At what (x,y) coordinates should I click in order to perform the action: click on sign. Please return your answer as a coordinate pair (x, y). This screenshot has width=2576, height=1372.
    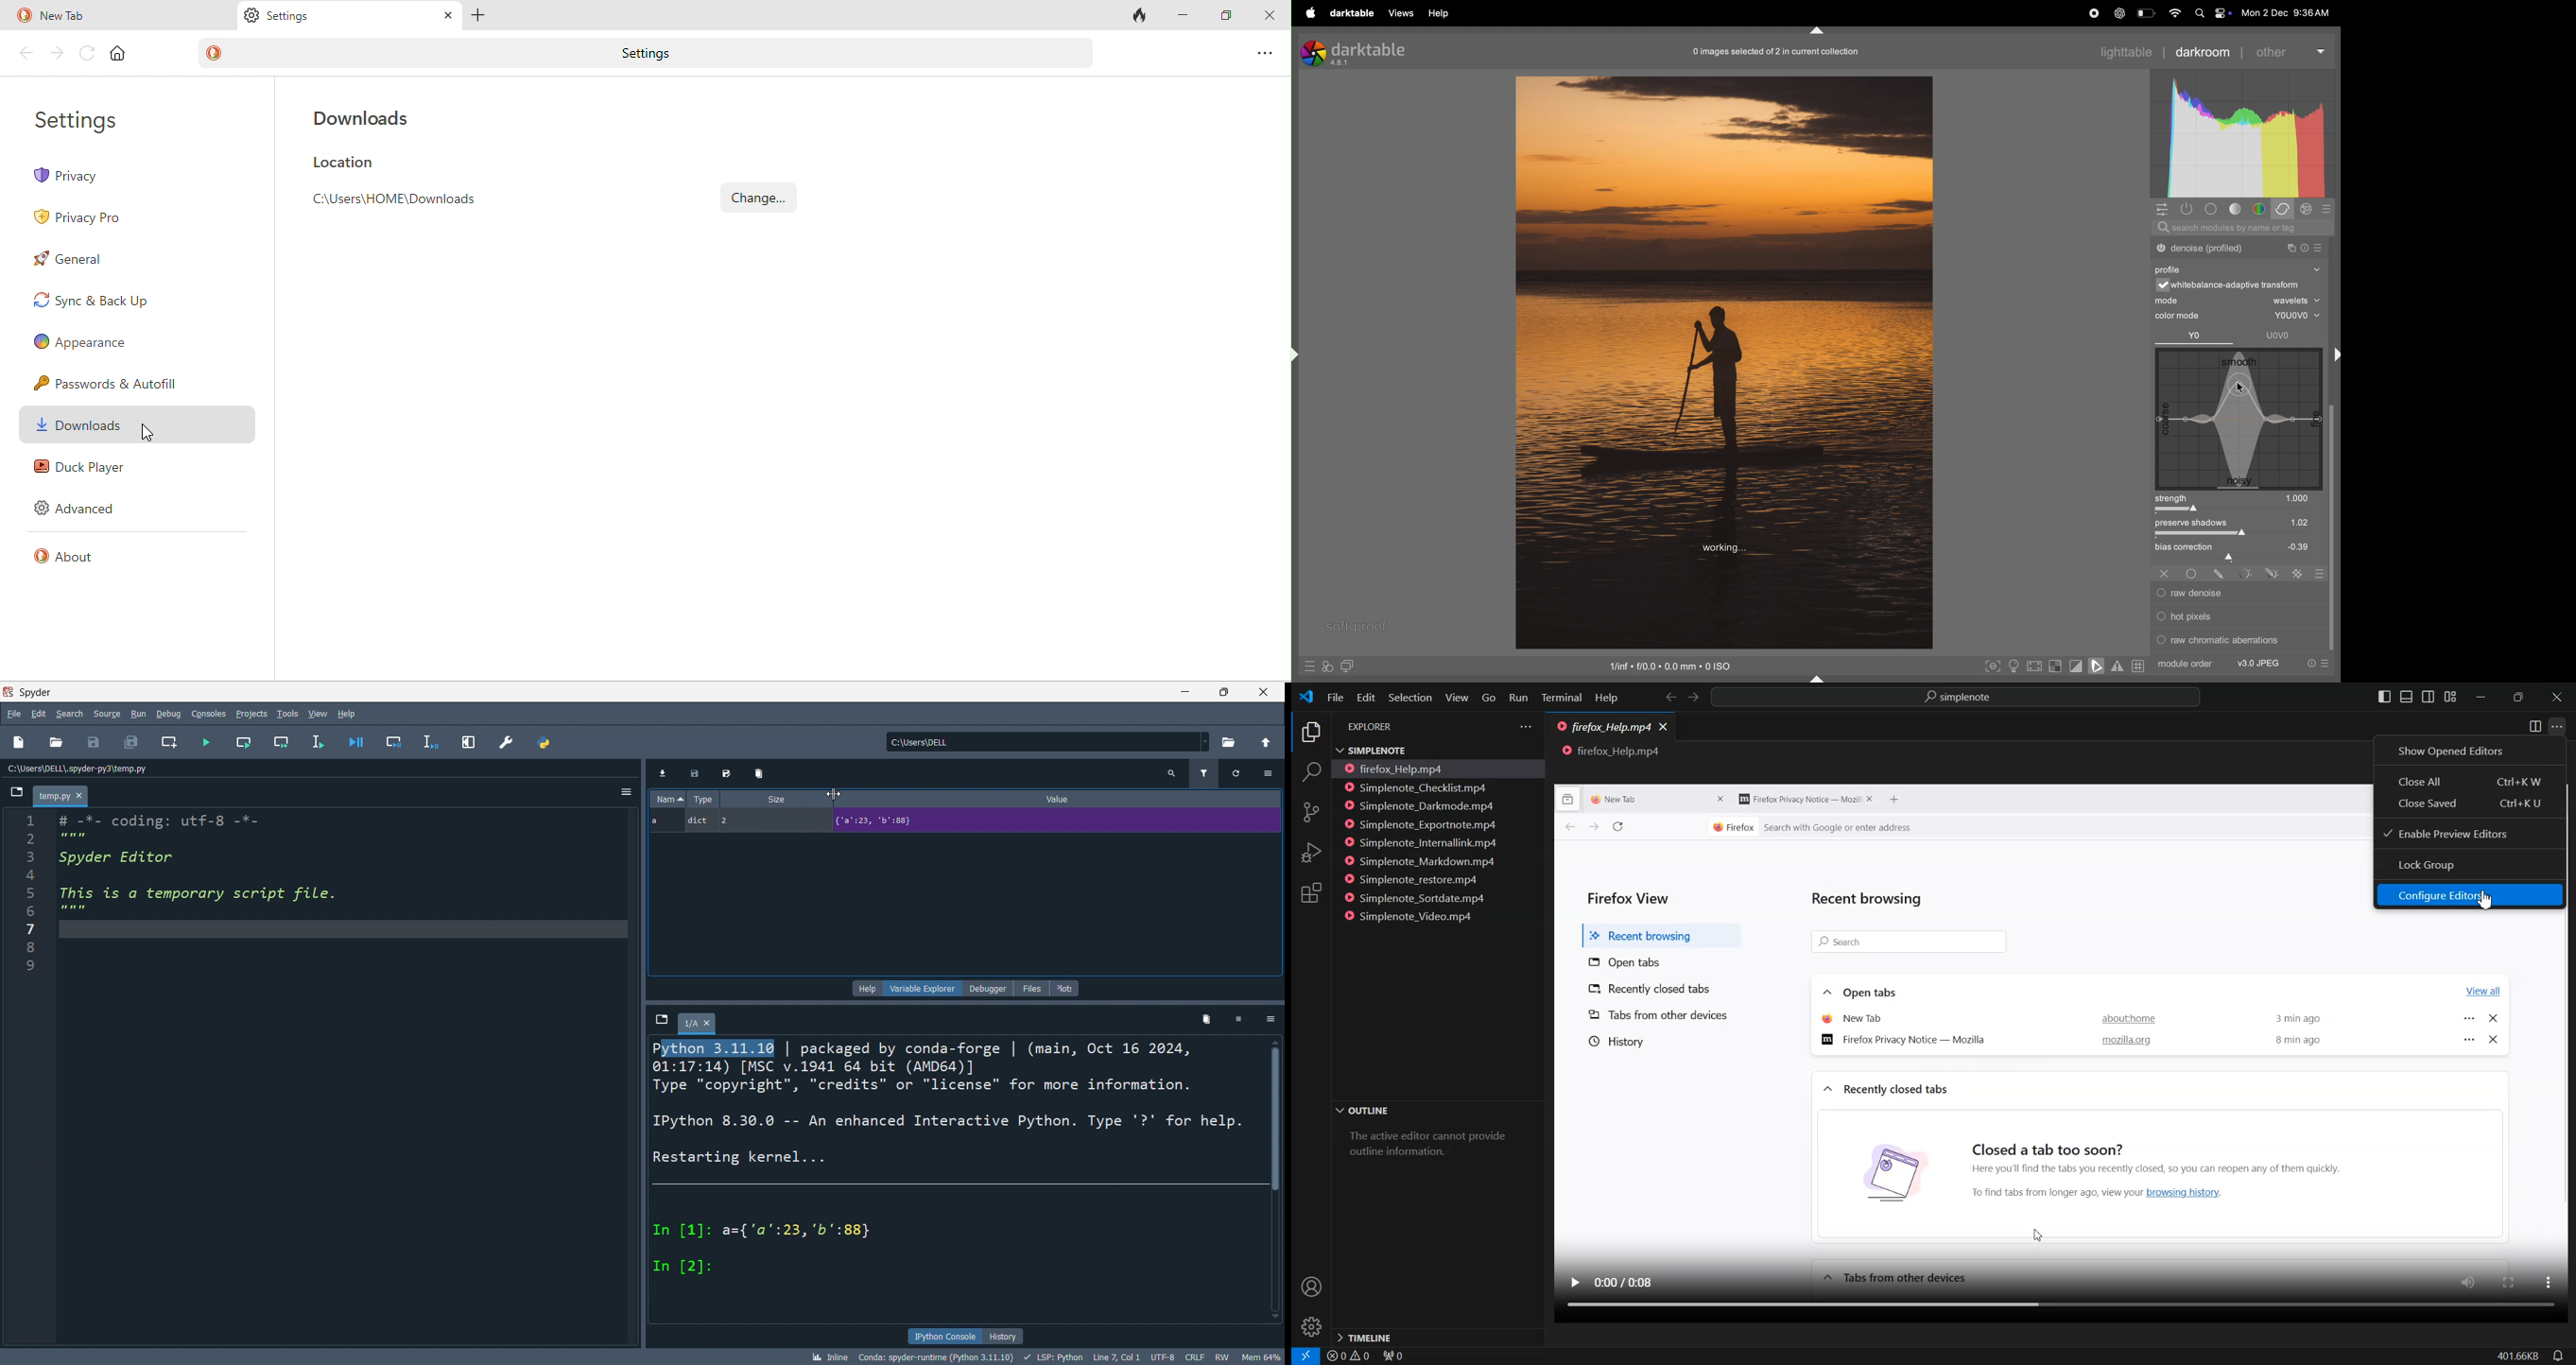
    Looking at the image, I should click on (2270, 573).